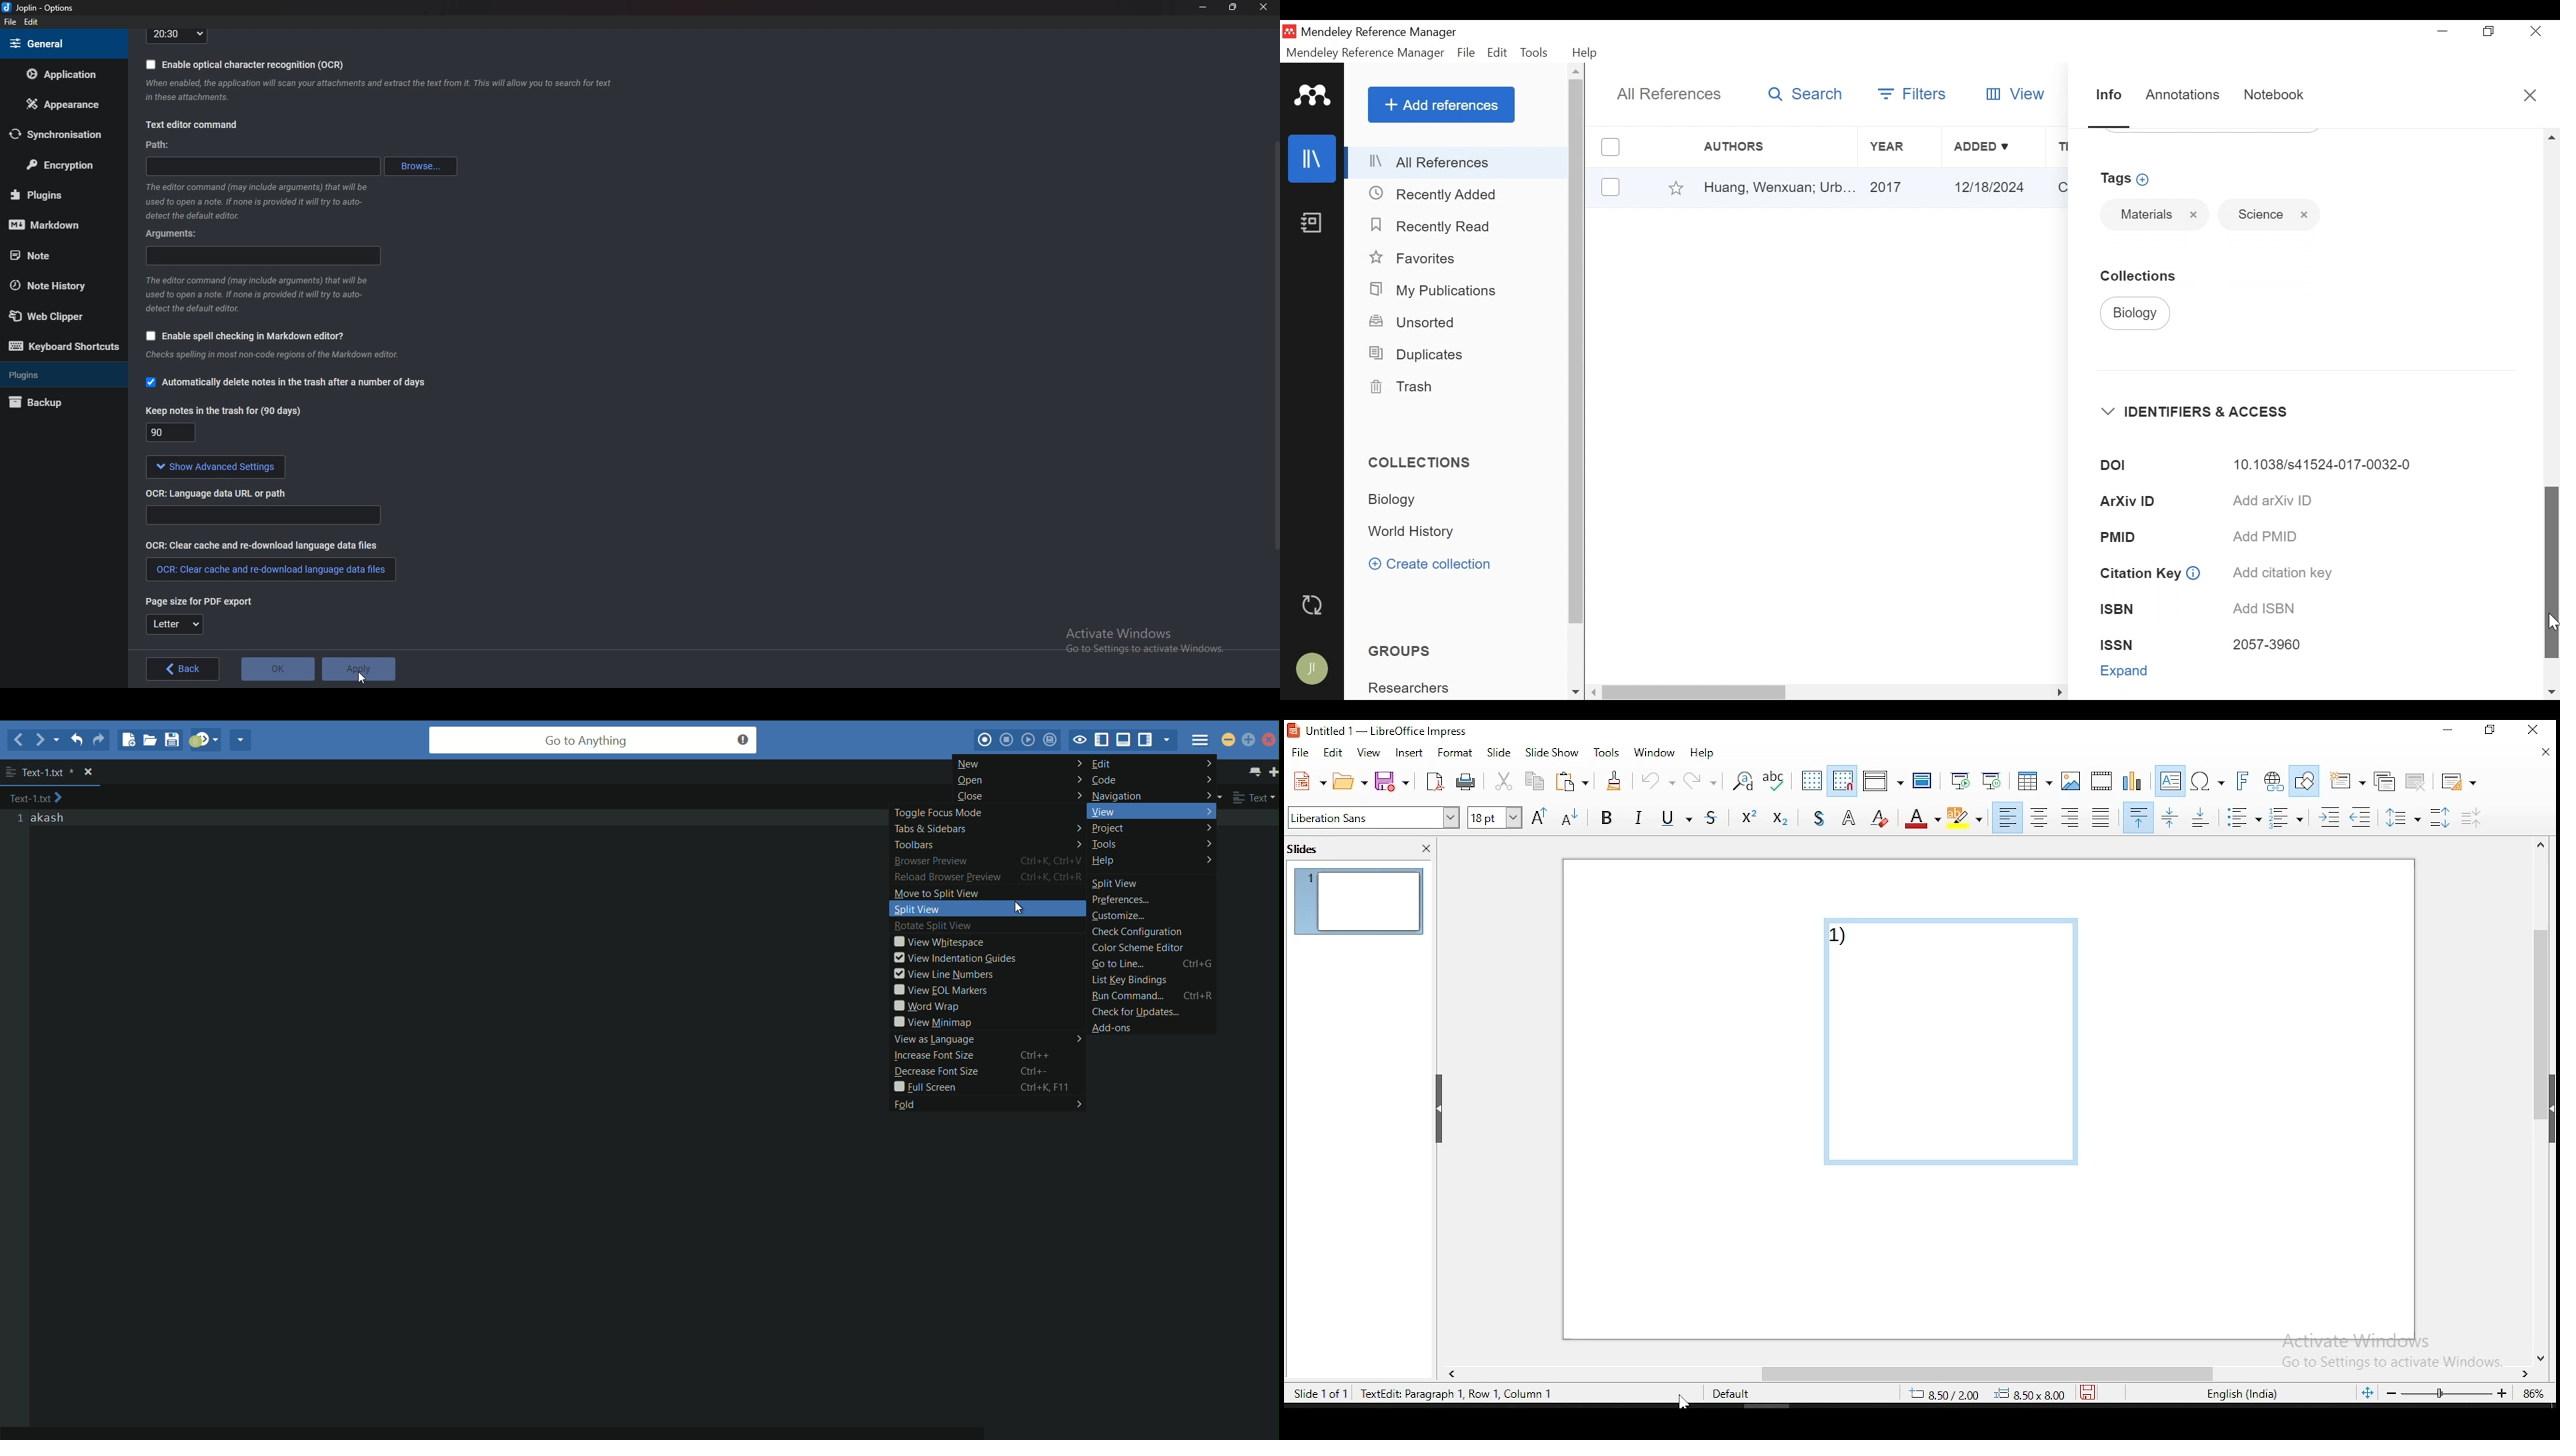  Describe the element at coordinates (62, 74) in the screenshot. I see `Application` at that location.